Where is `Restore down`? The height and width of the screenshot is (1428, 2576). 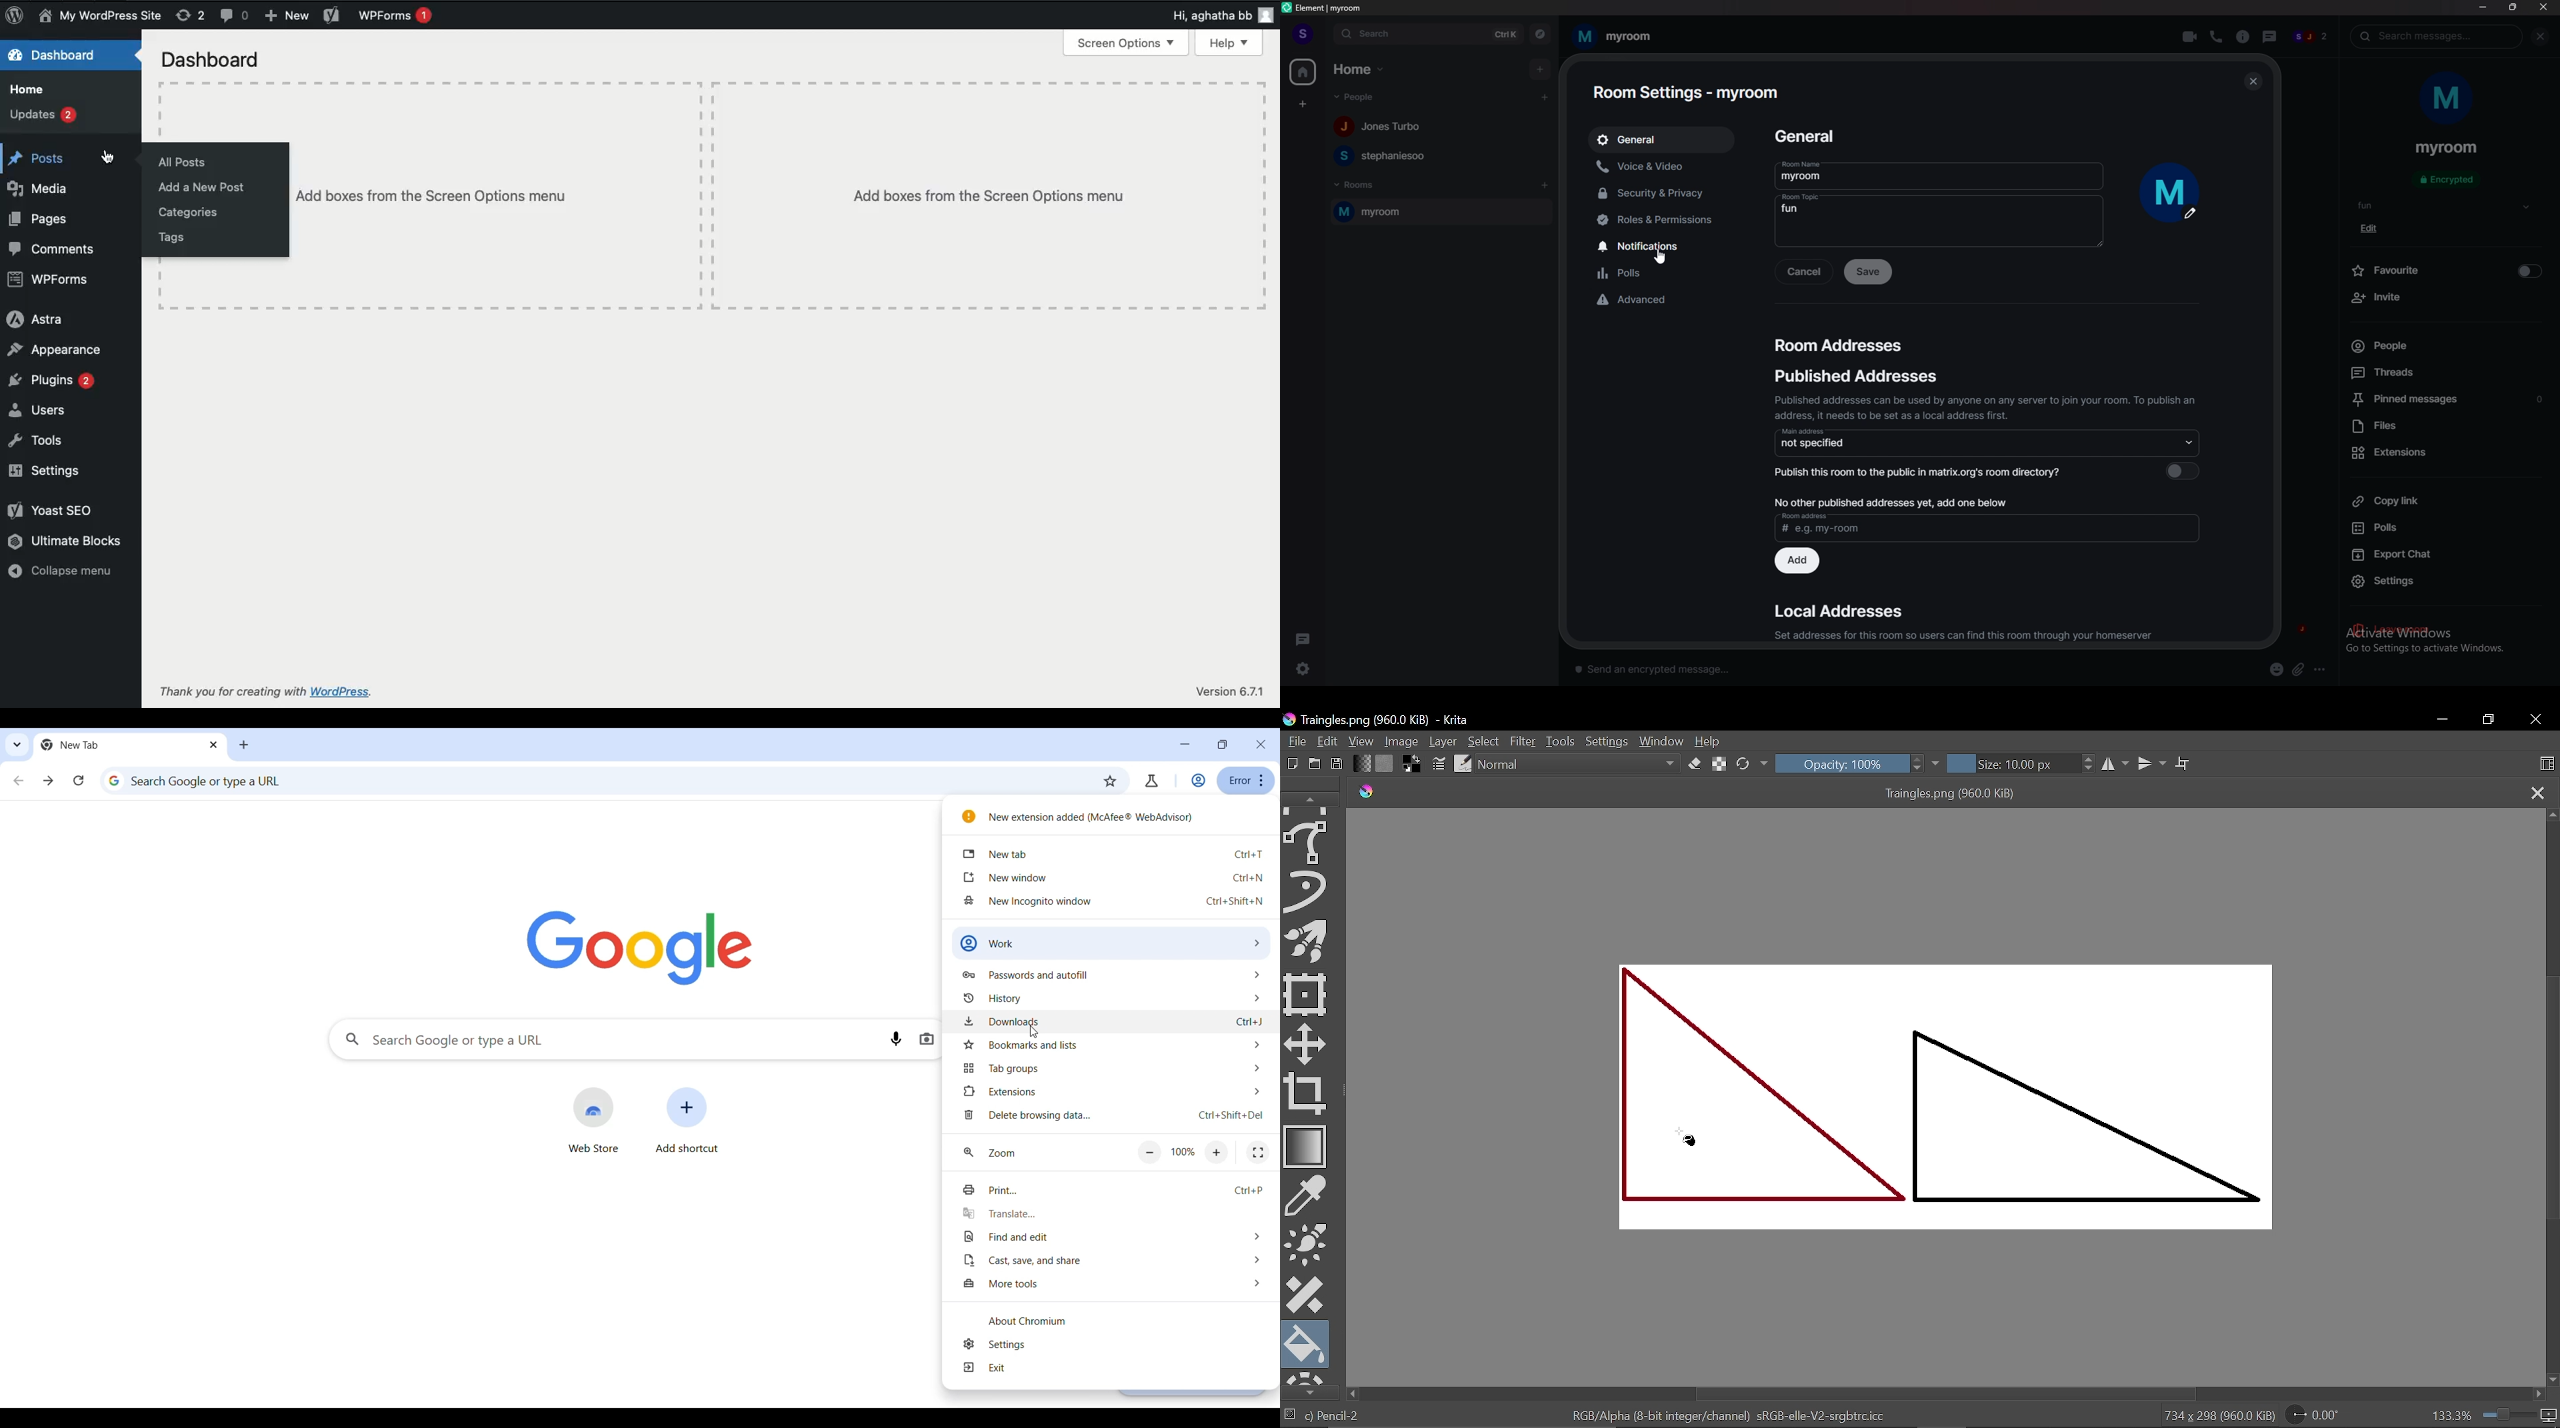
Restore down is located at coordinates (2486, 719).